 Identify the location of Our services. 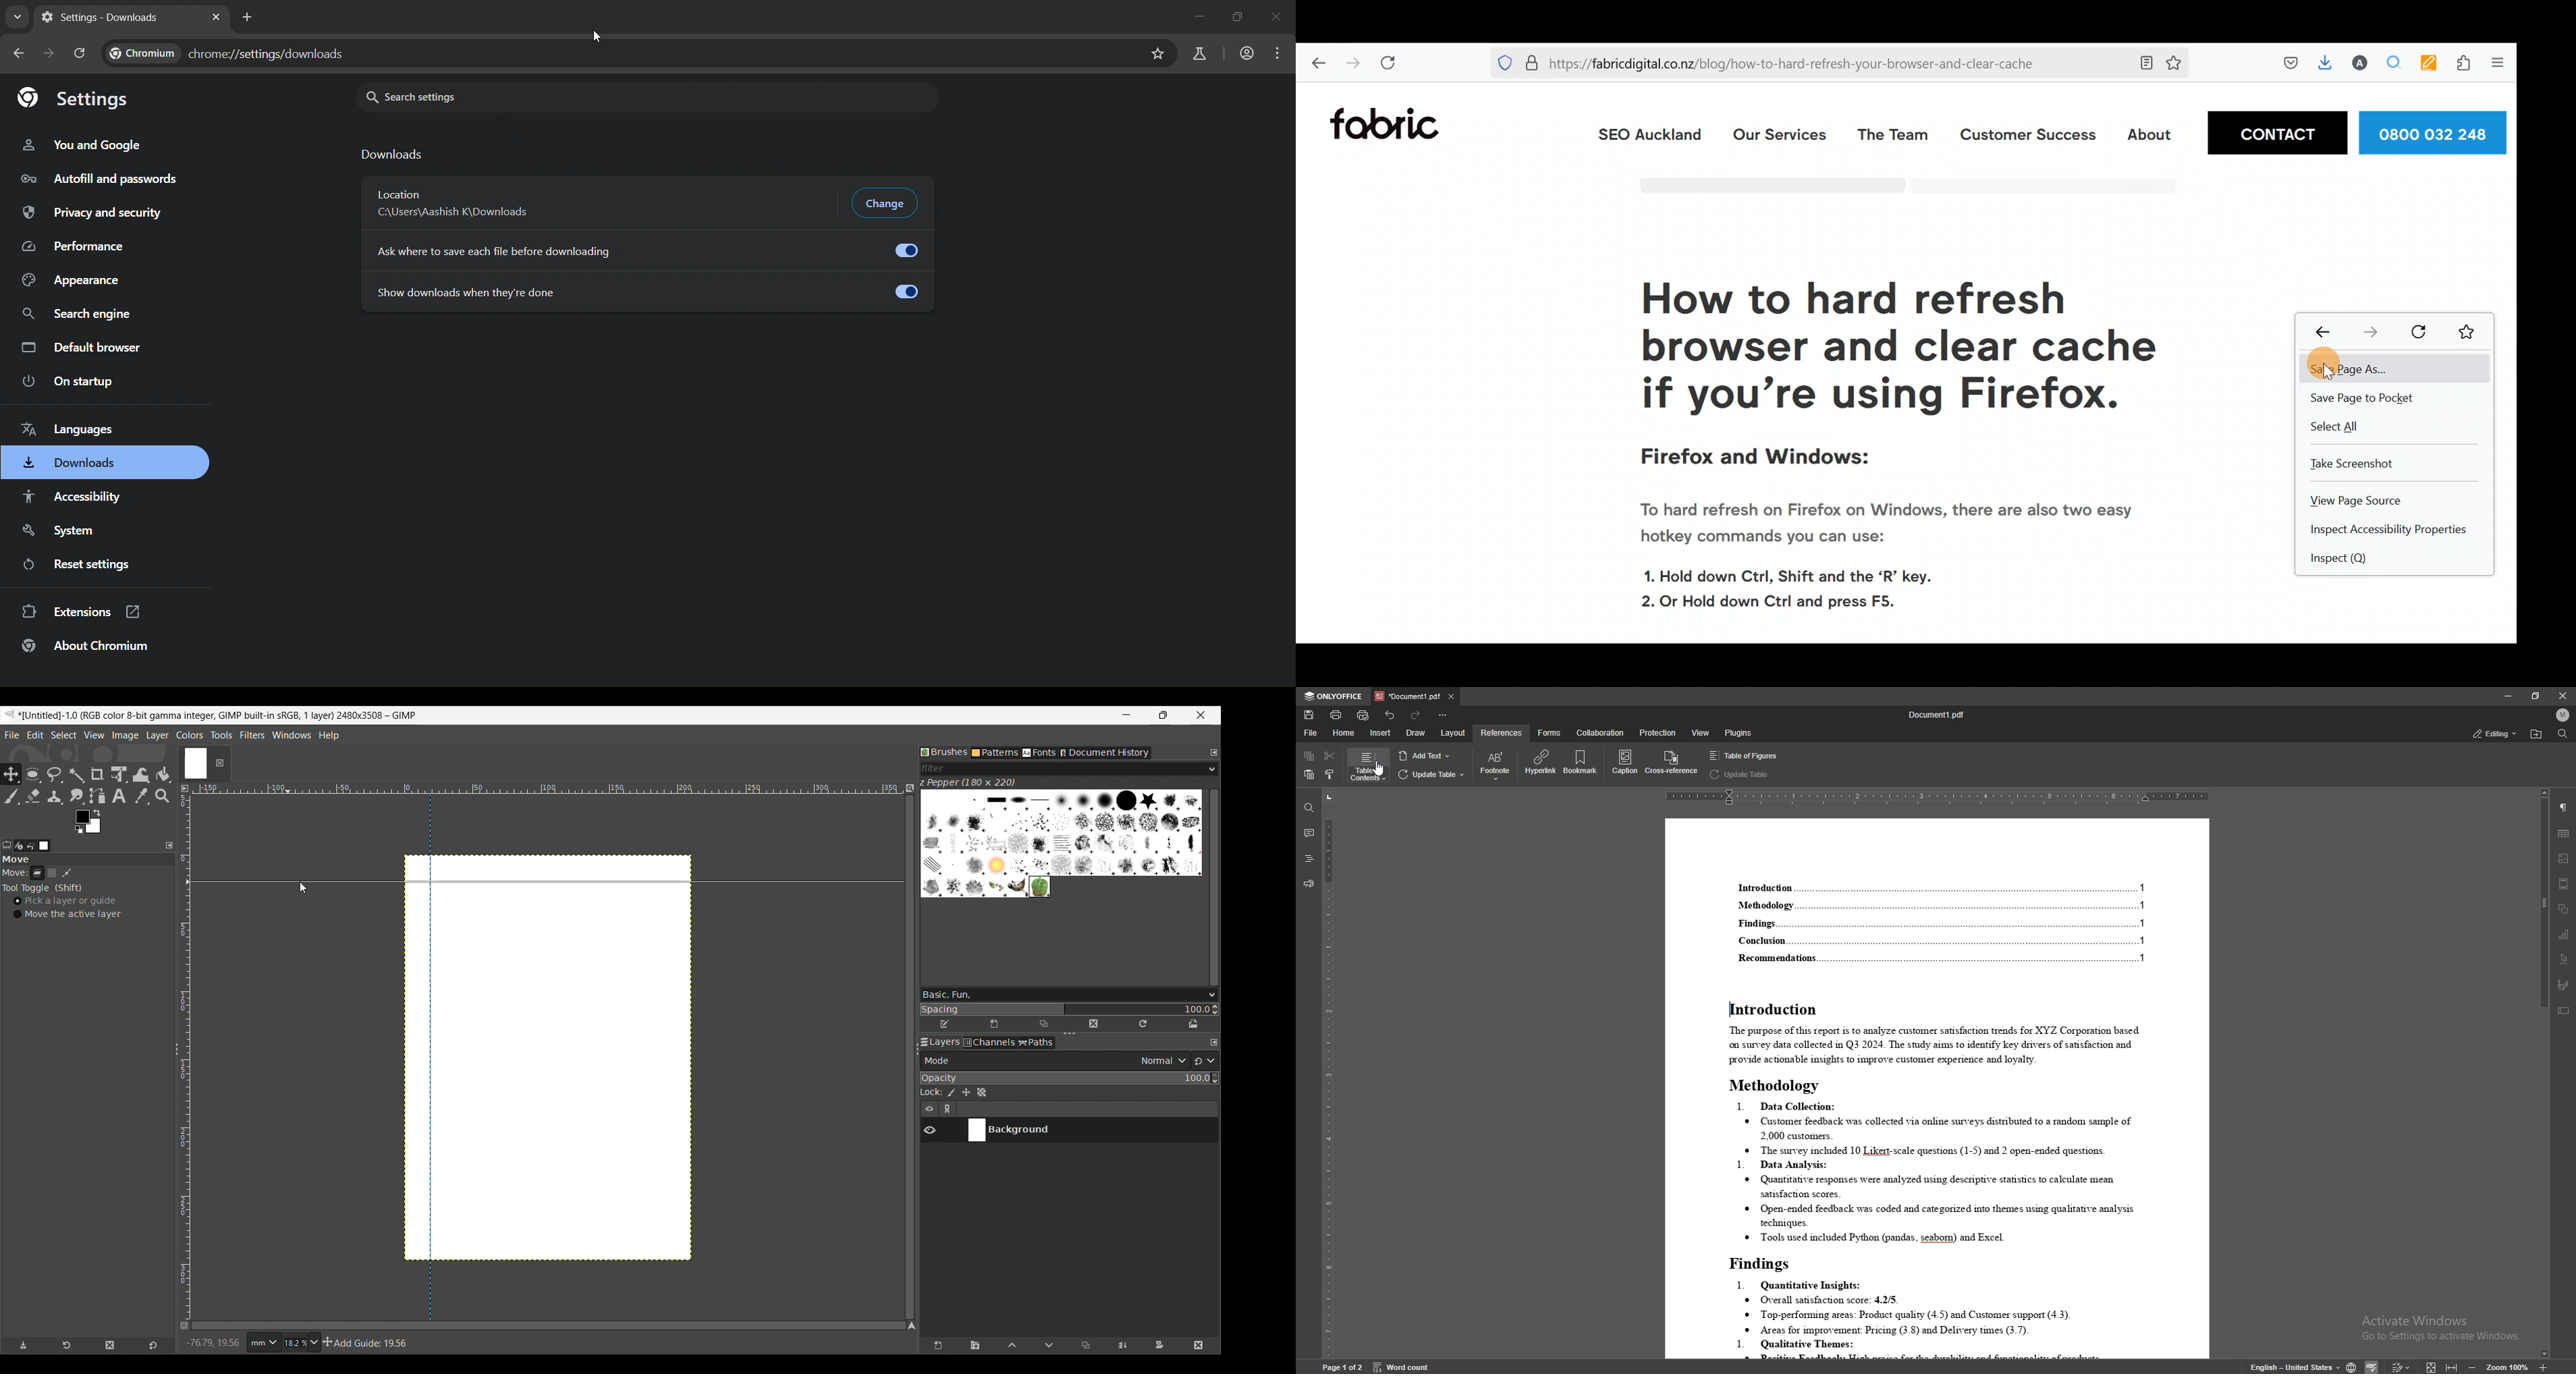
(1777, 135).